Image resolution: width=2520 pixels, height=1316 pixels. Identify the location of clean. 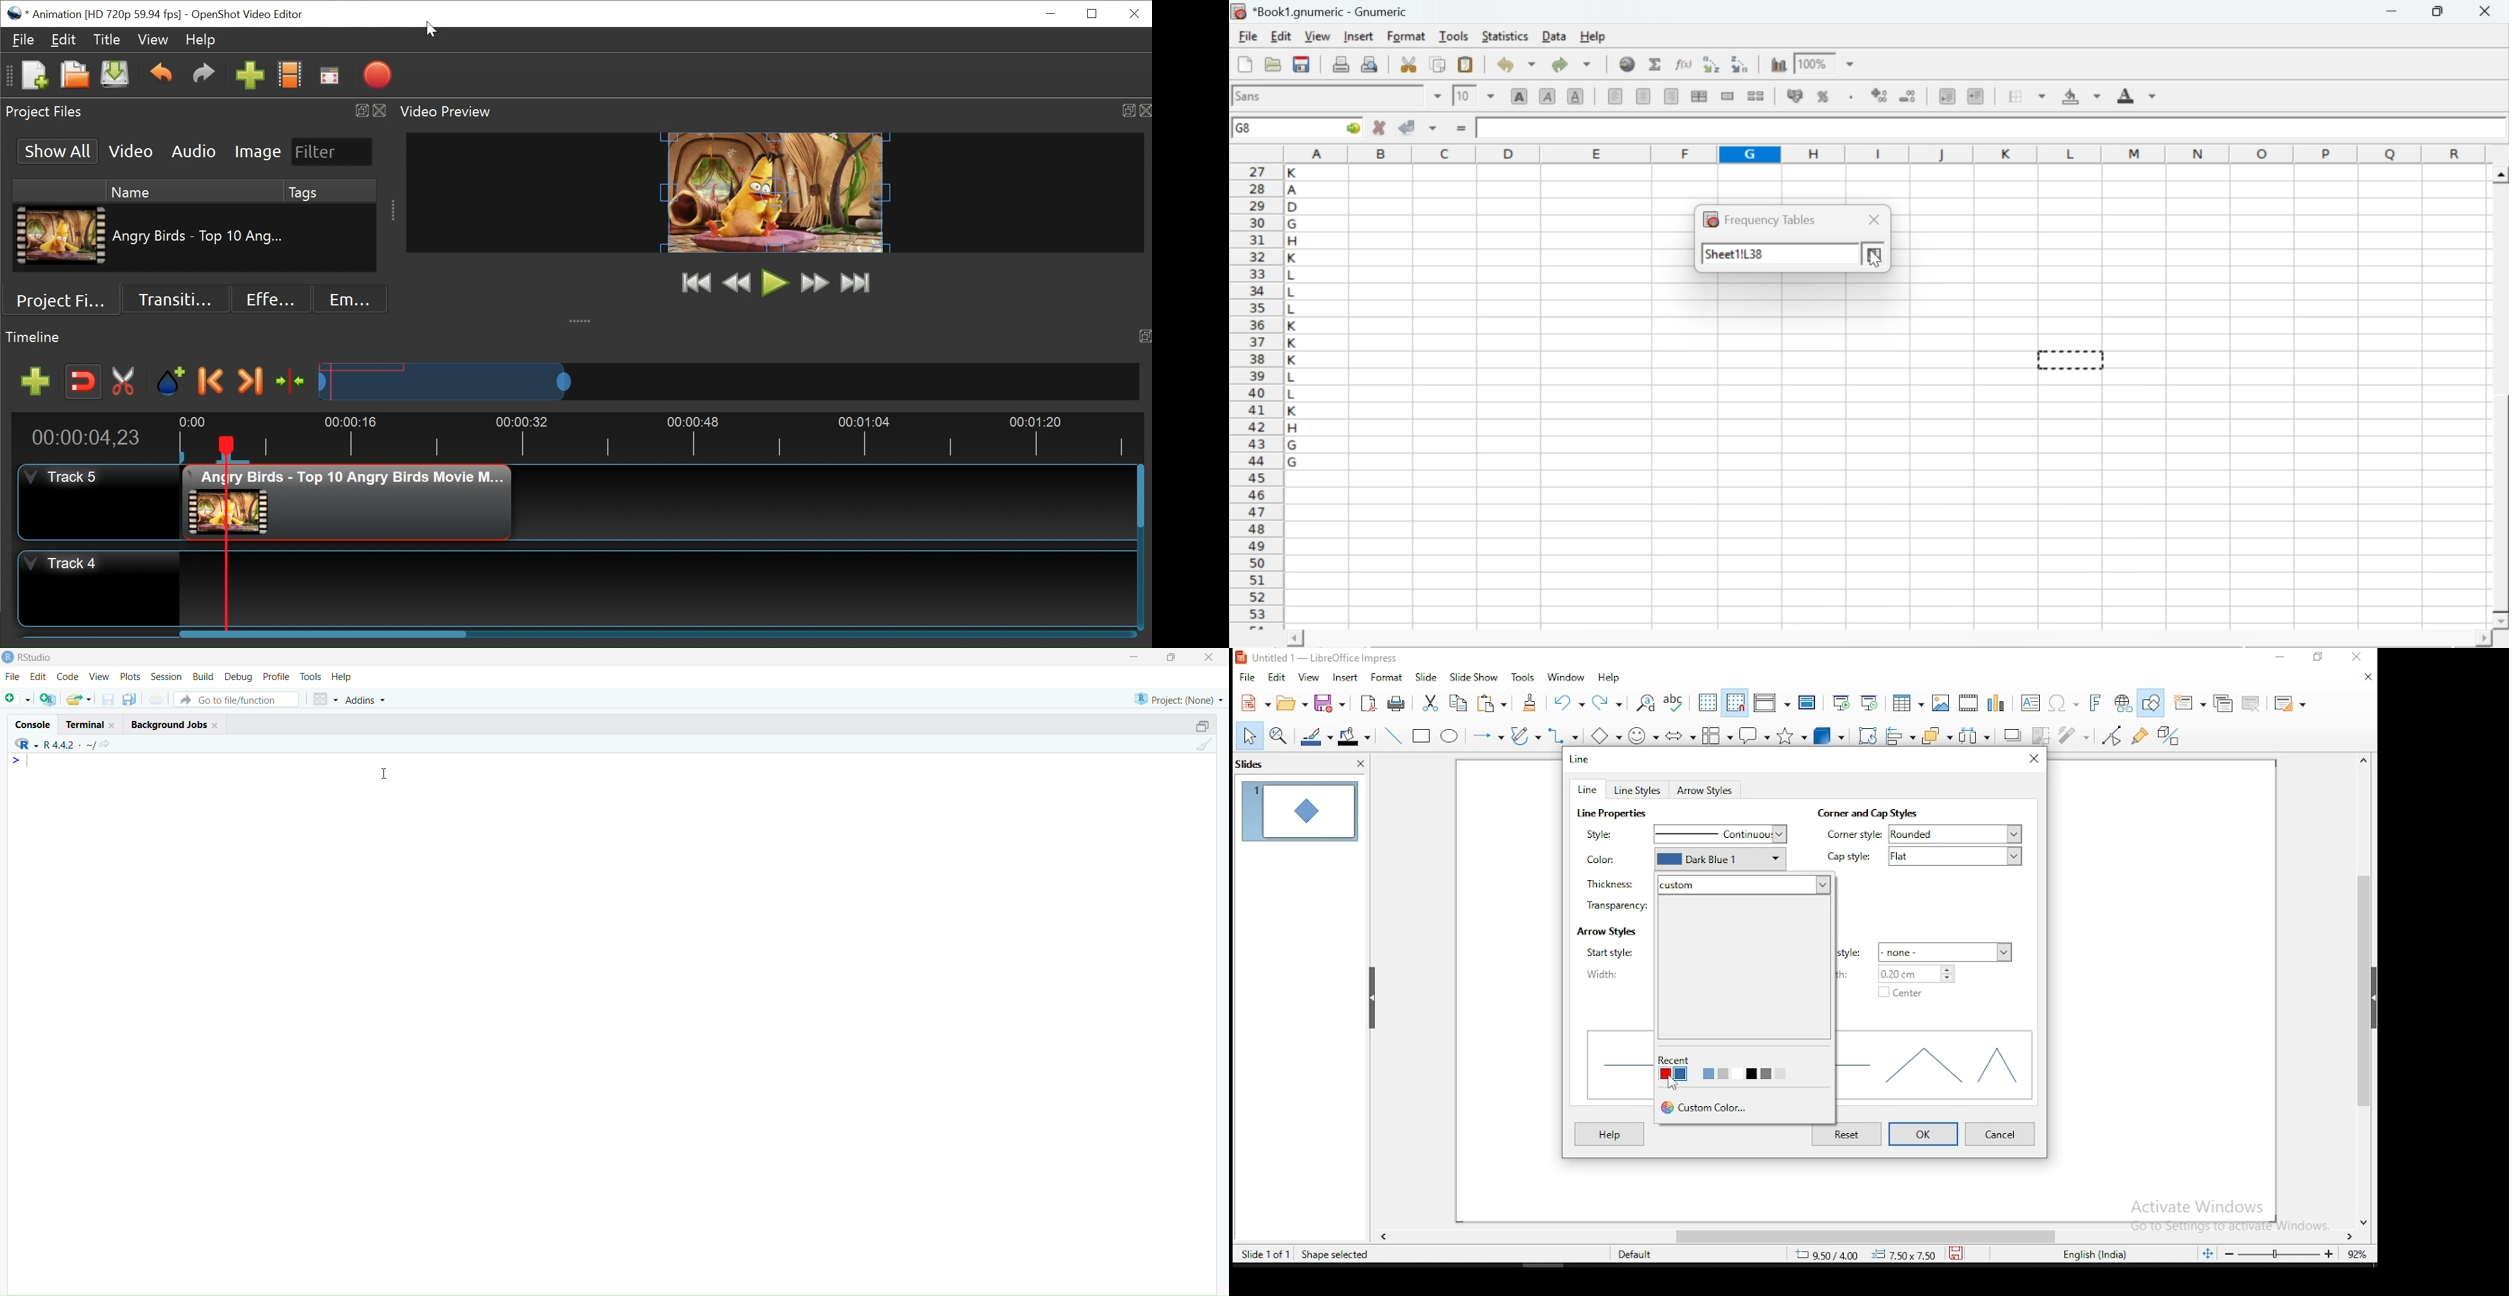
(1205, 743).